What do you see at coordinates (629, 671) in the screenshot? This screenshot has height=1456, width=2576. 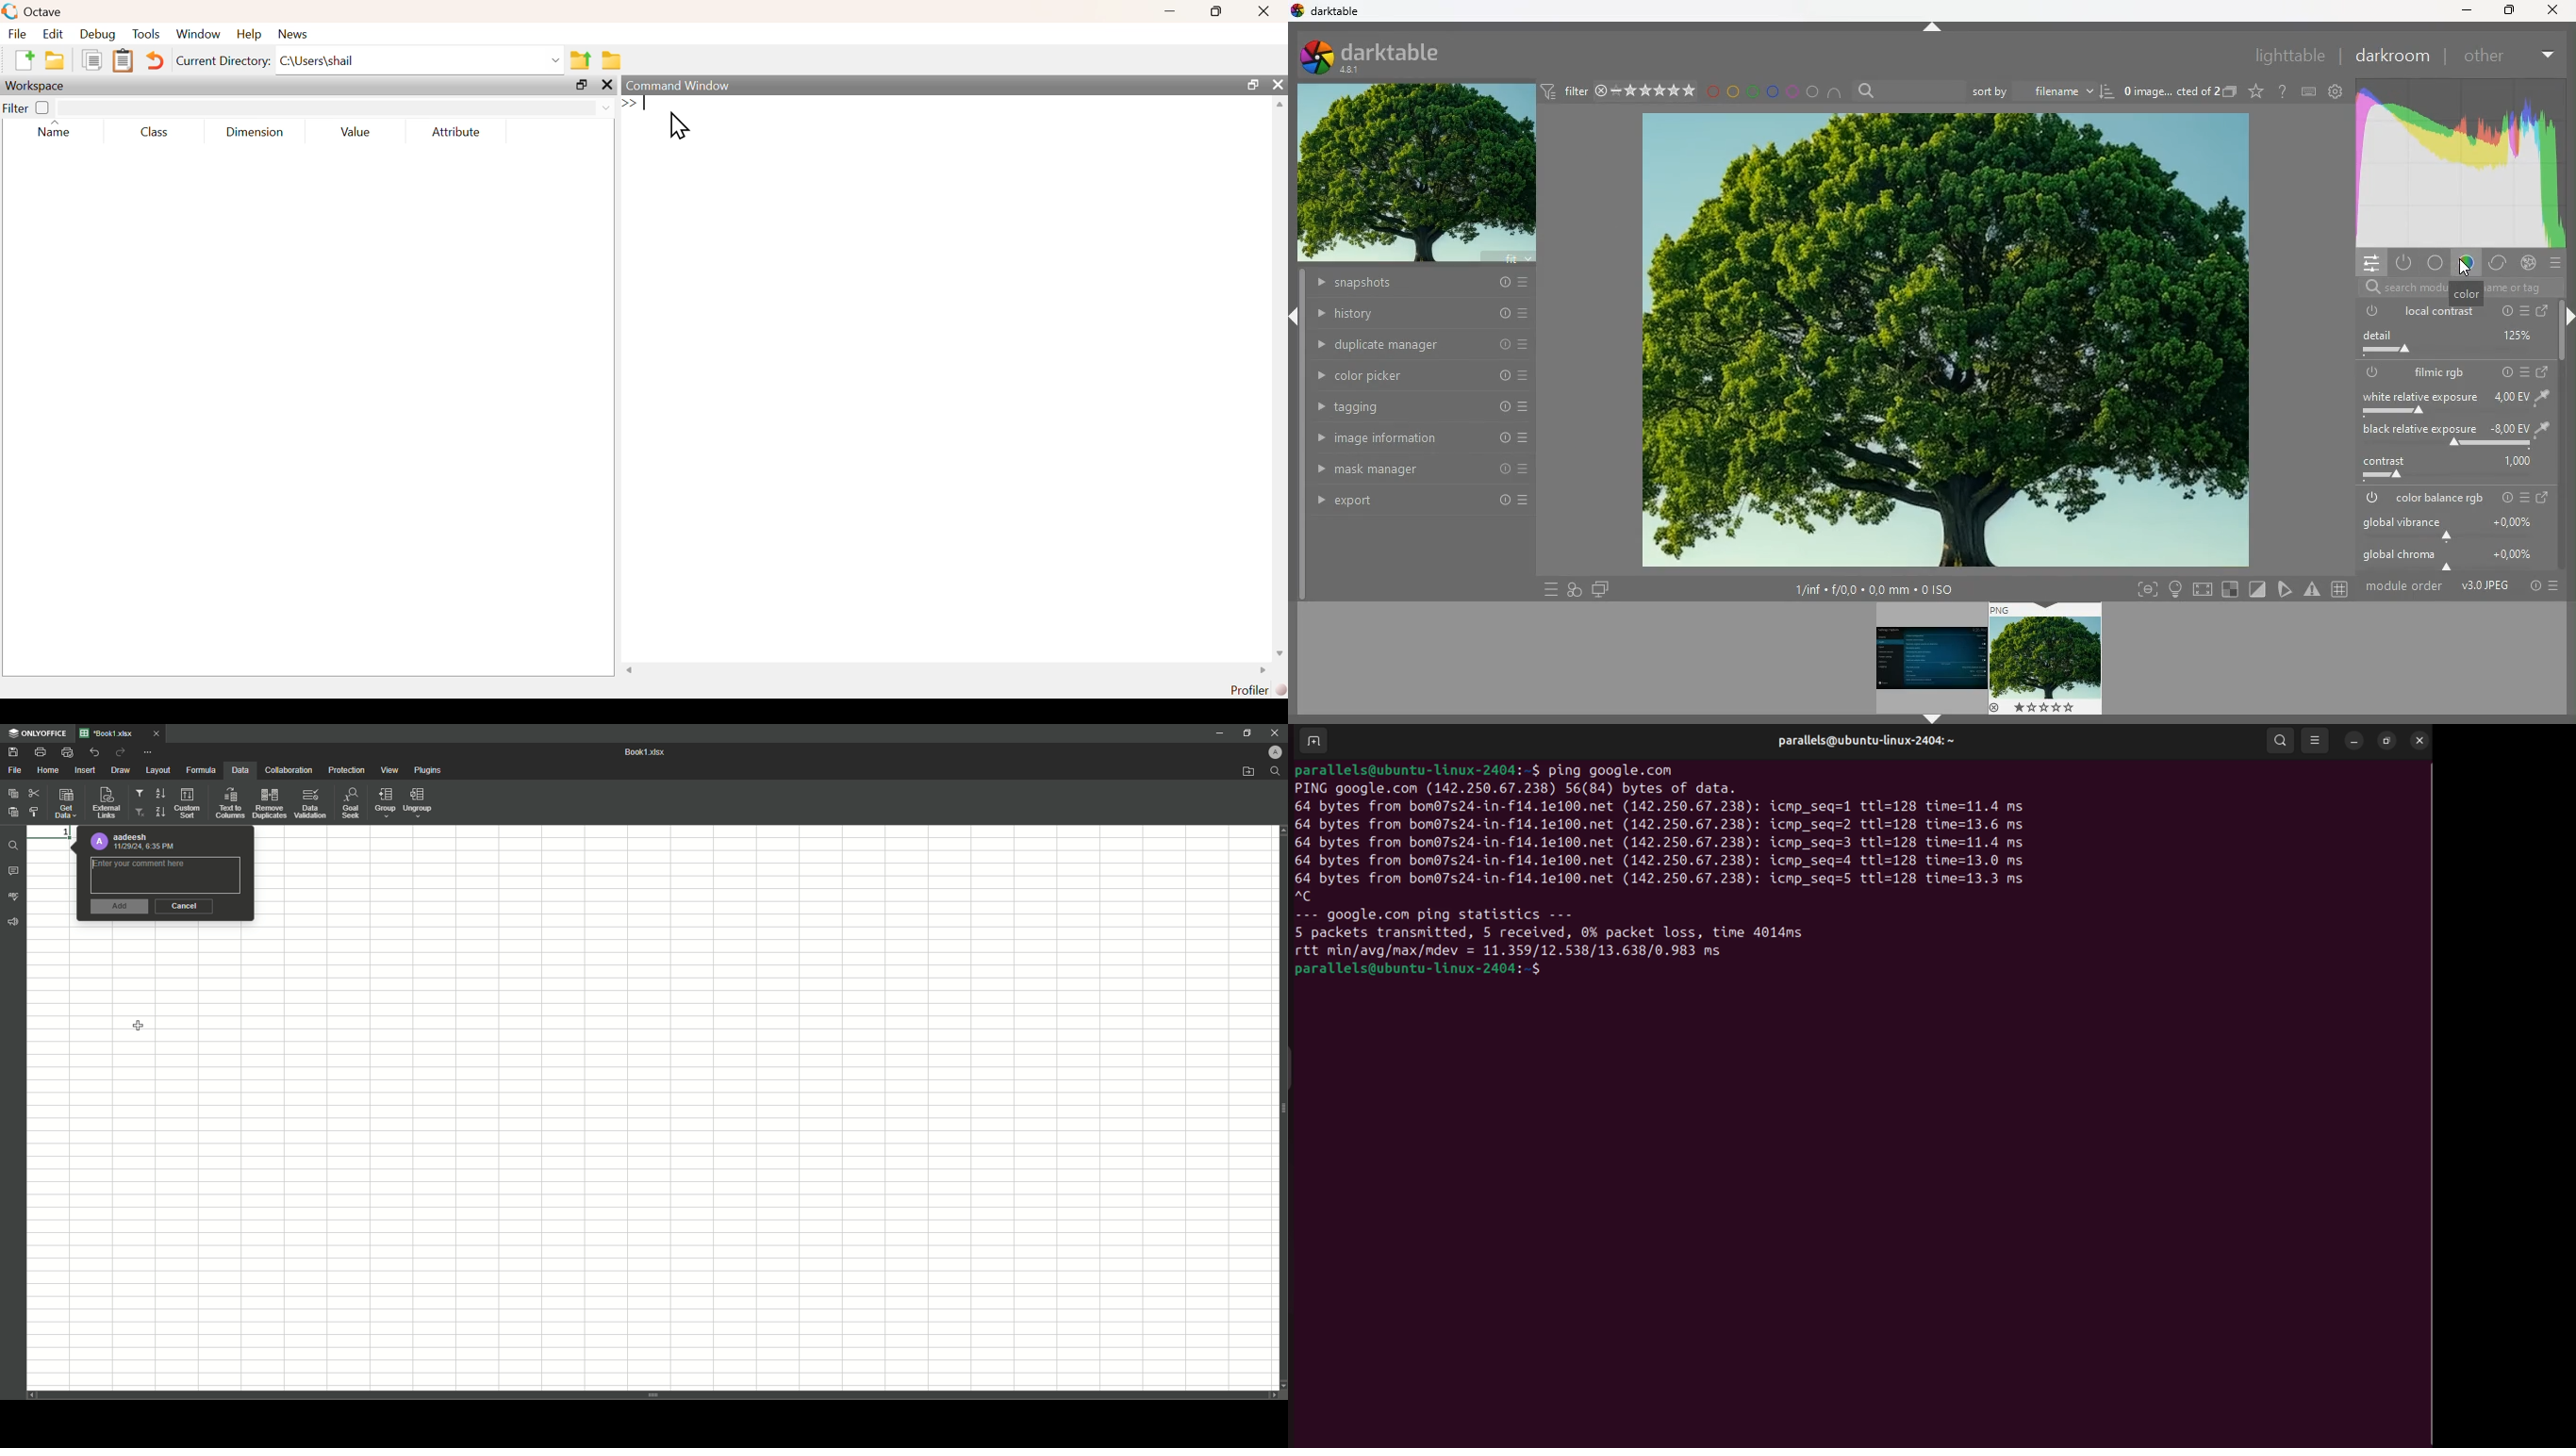 I see `scroll left` at bounding box center [629, 671].